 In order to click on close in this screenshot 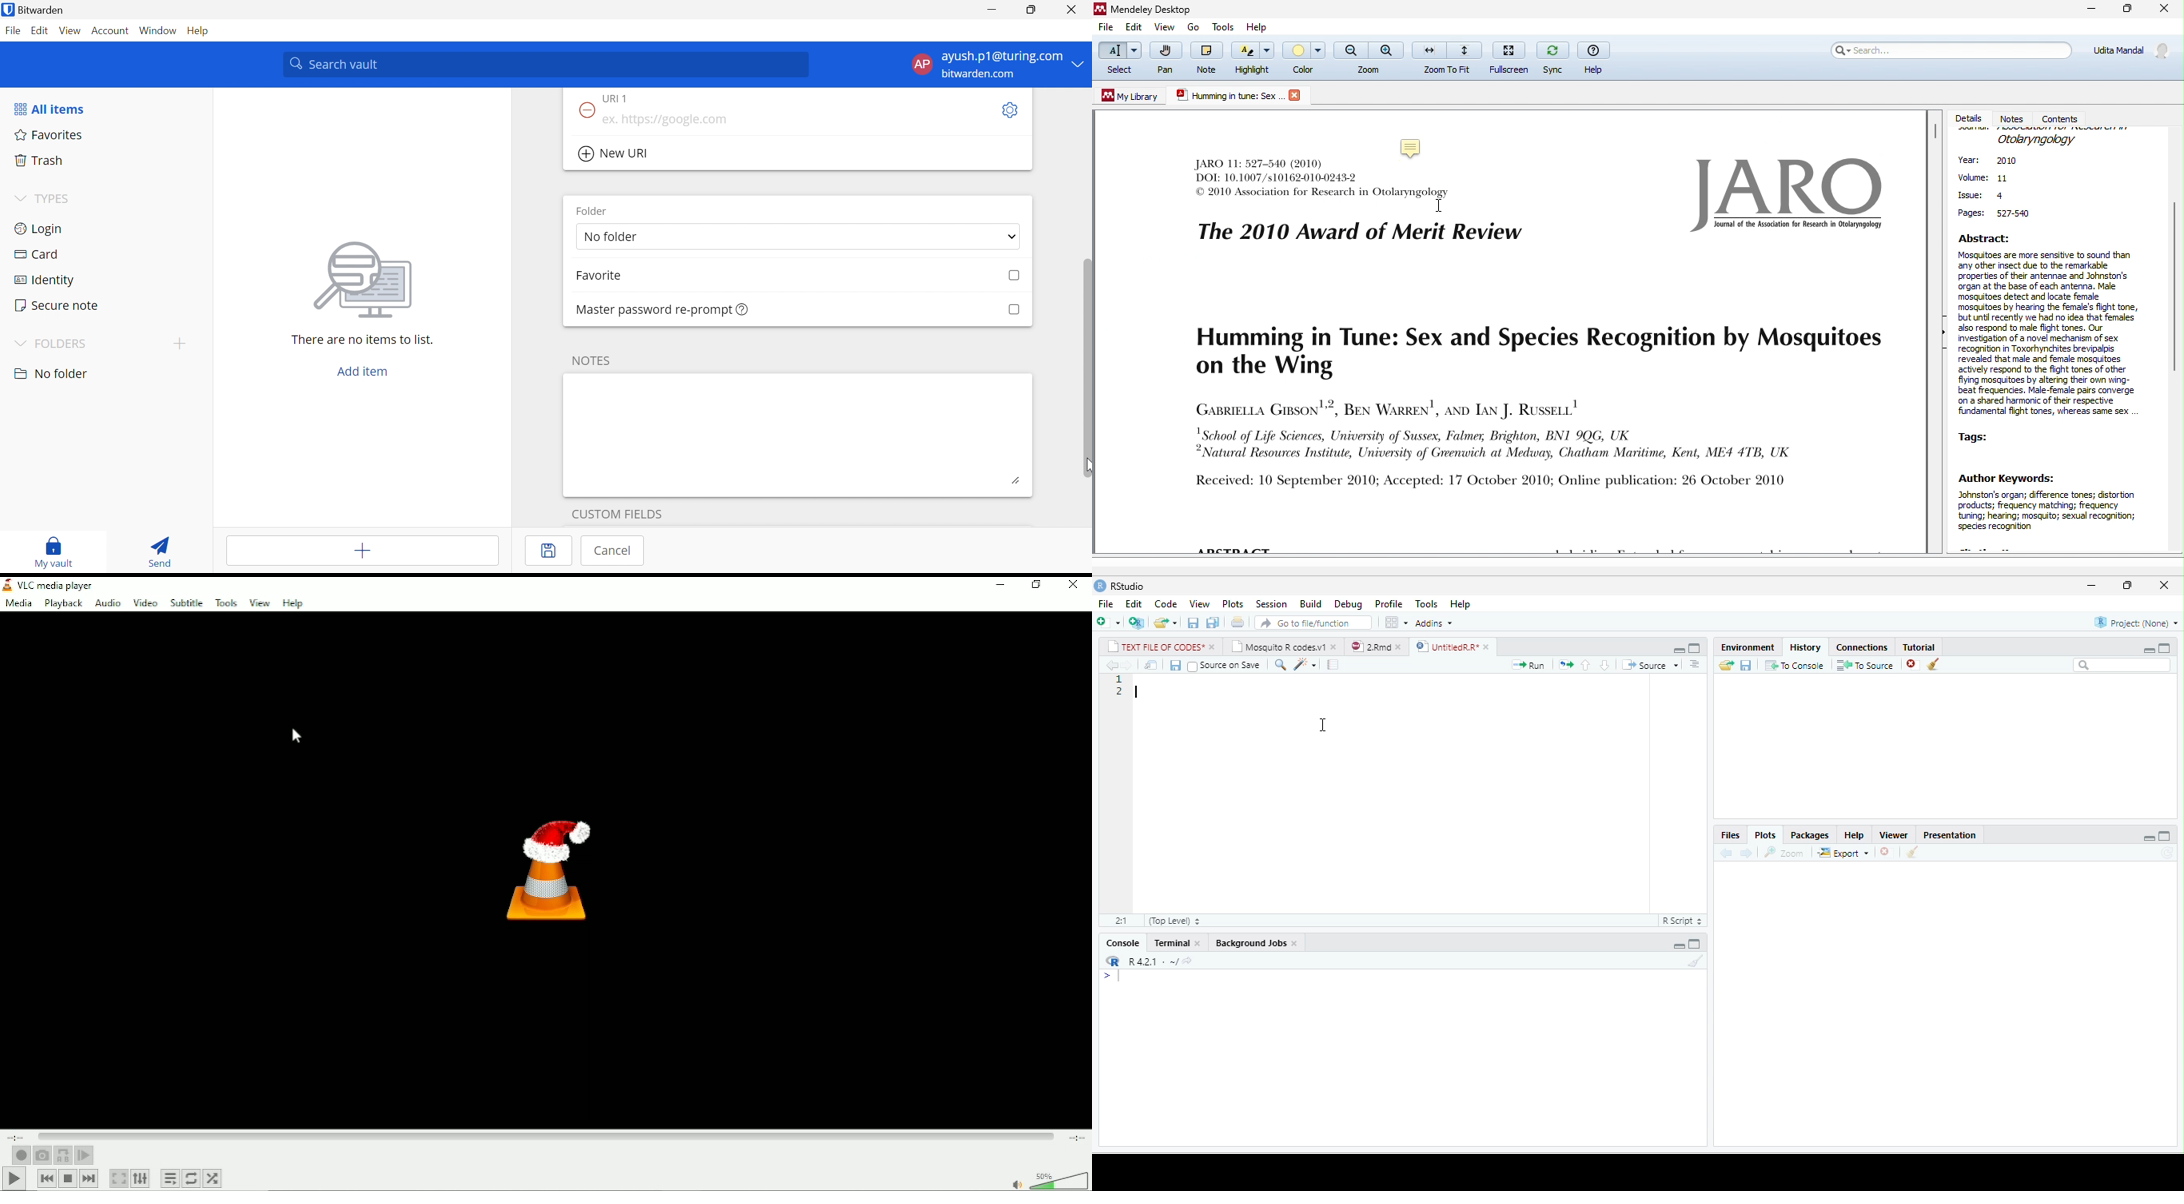, I will do `click(2165, 10)`.